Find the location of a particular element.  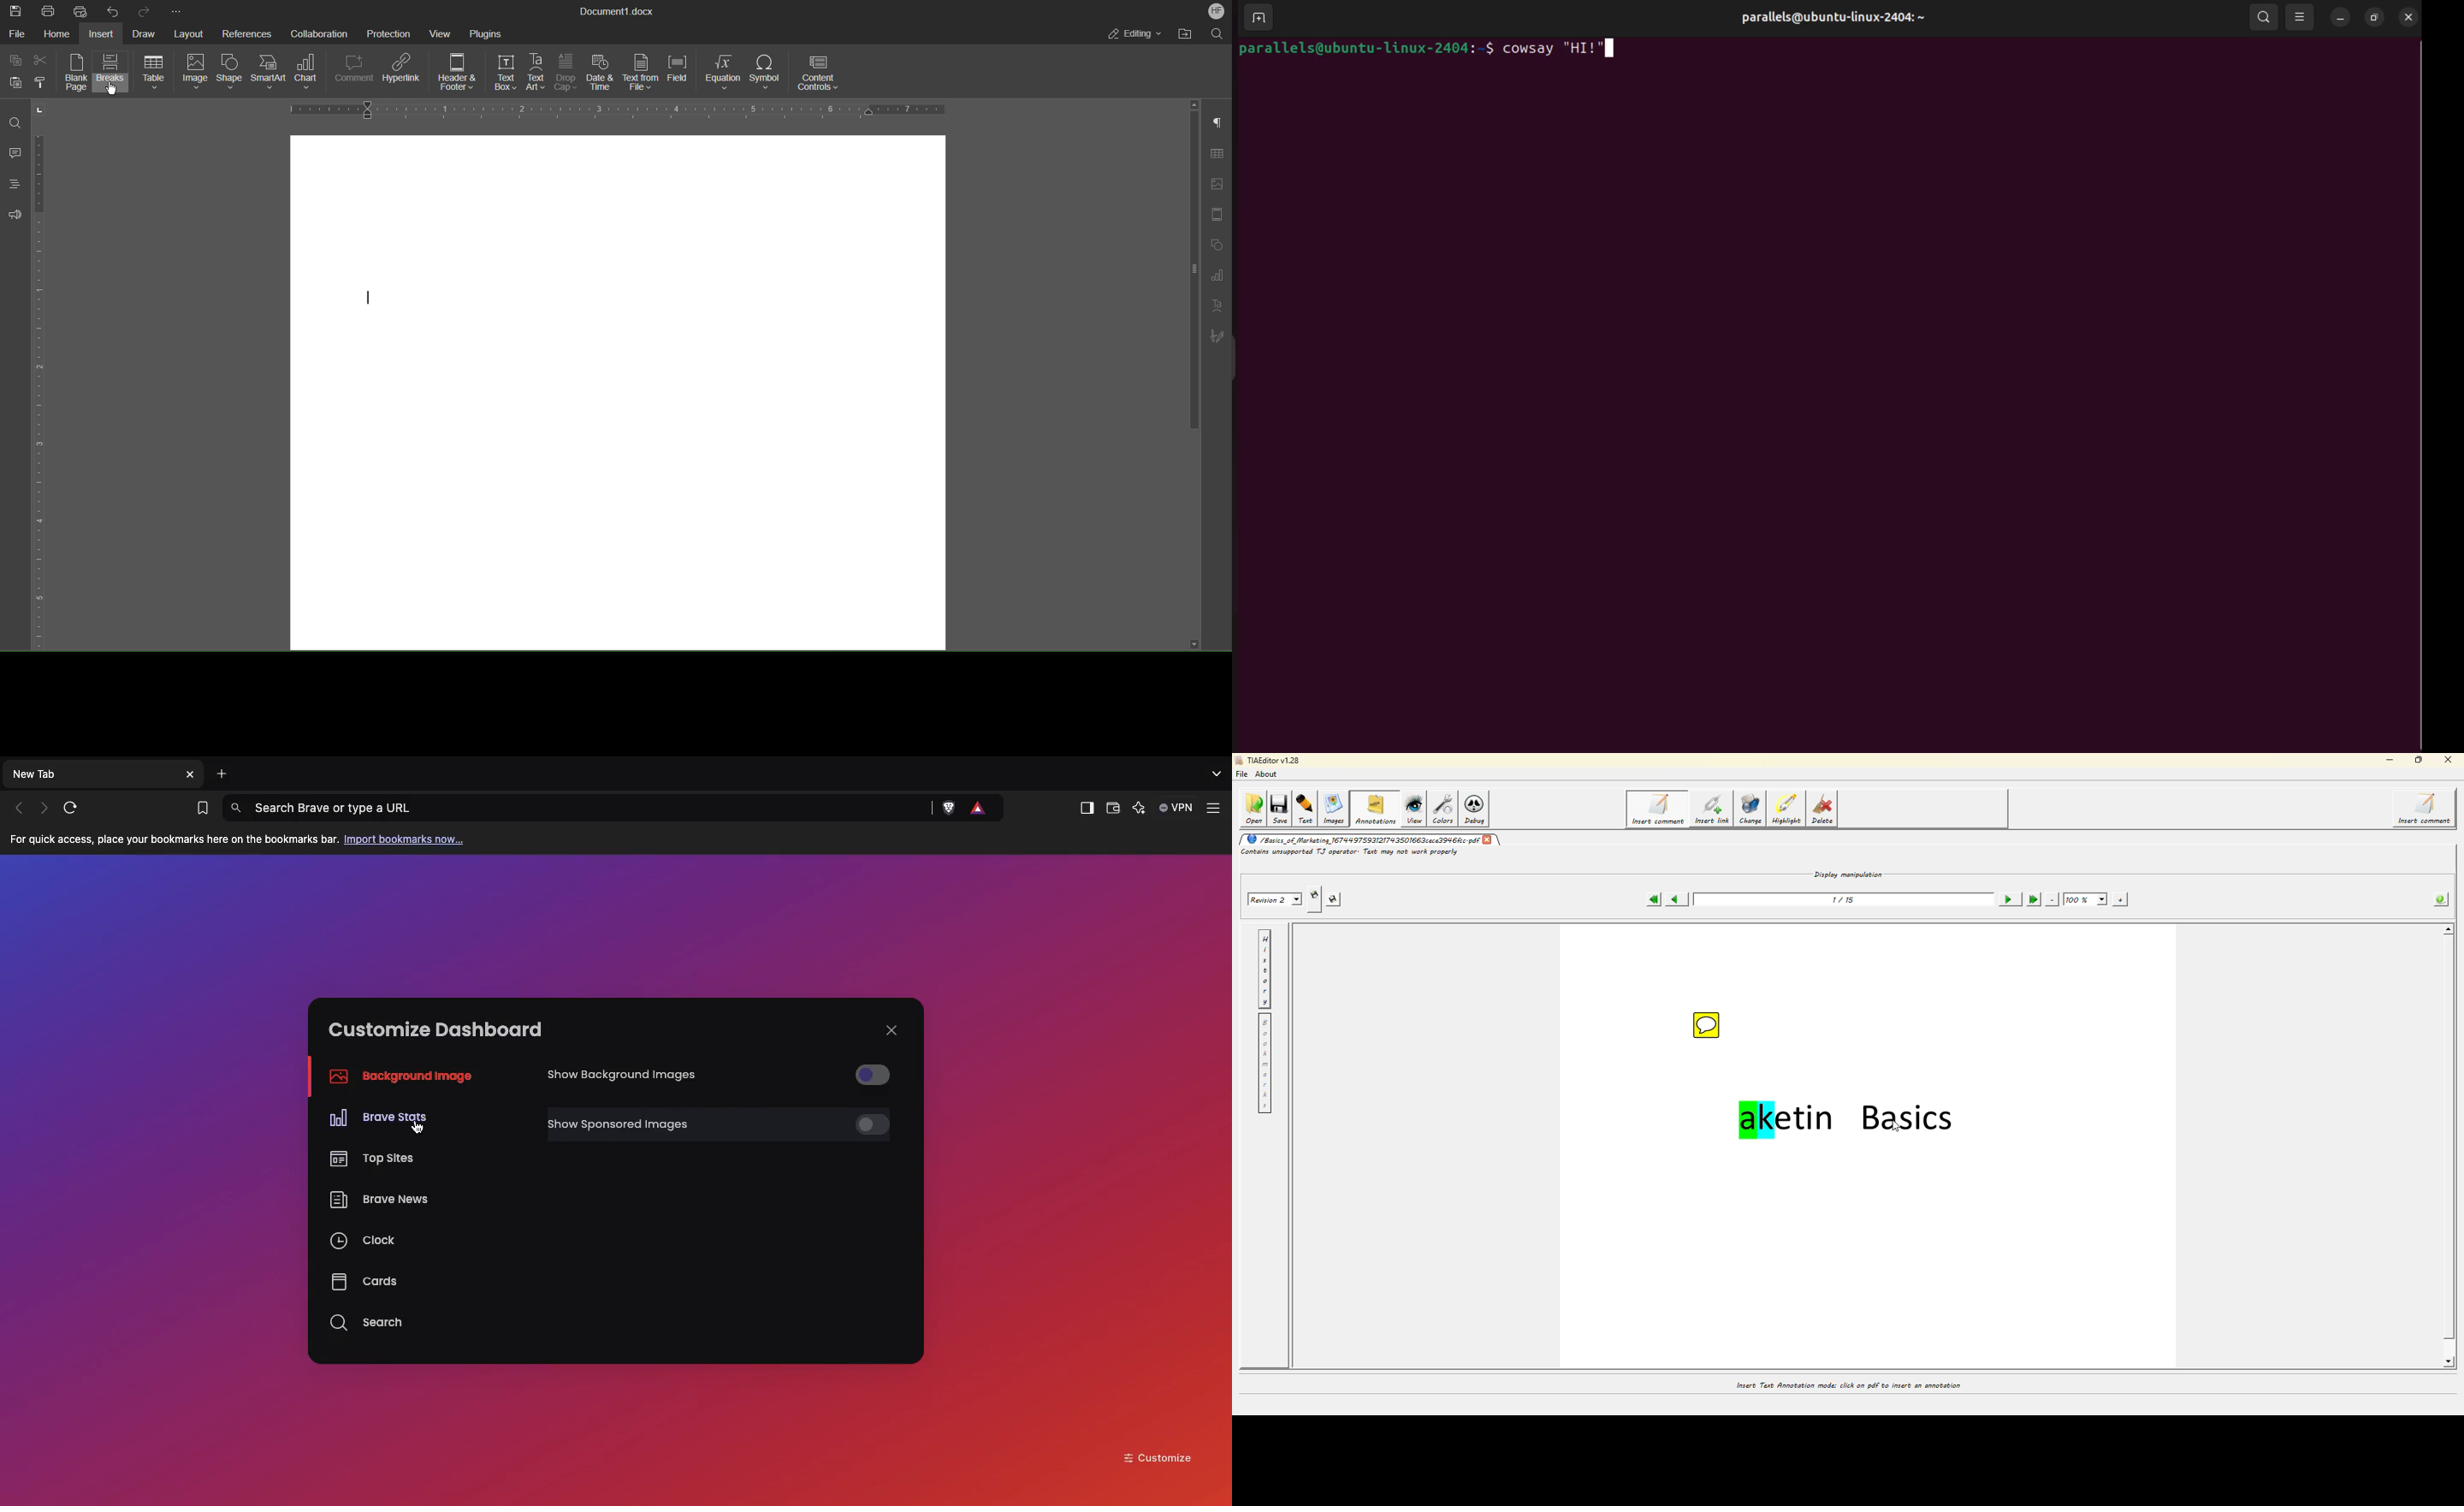

Comments is located at coordinates (14, 151).